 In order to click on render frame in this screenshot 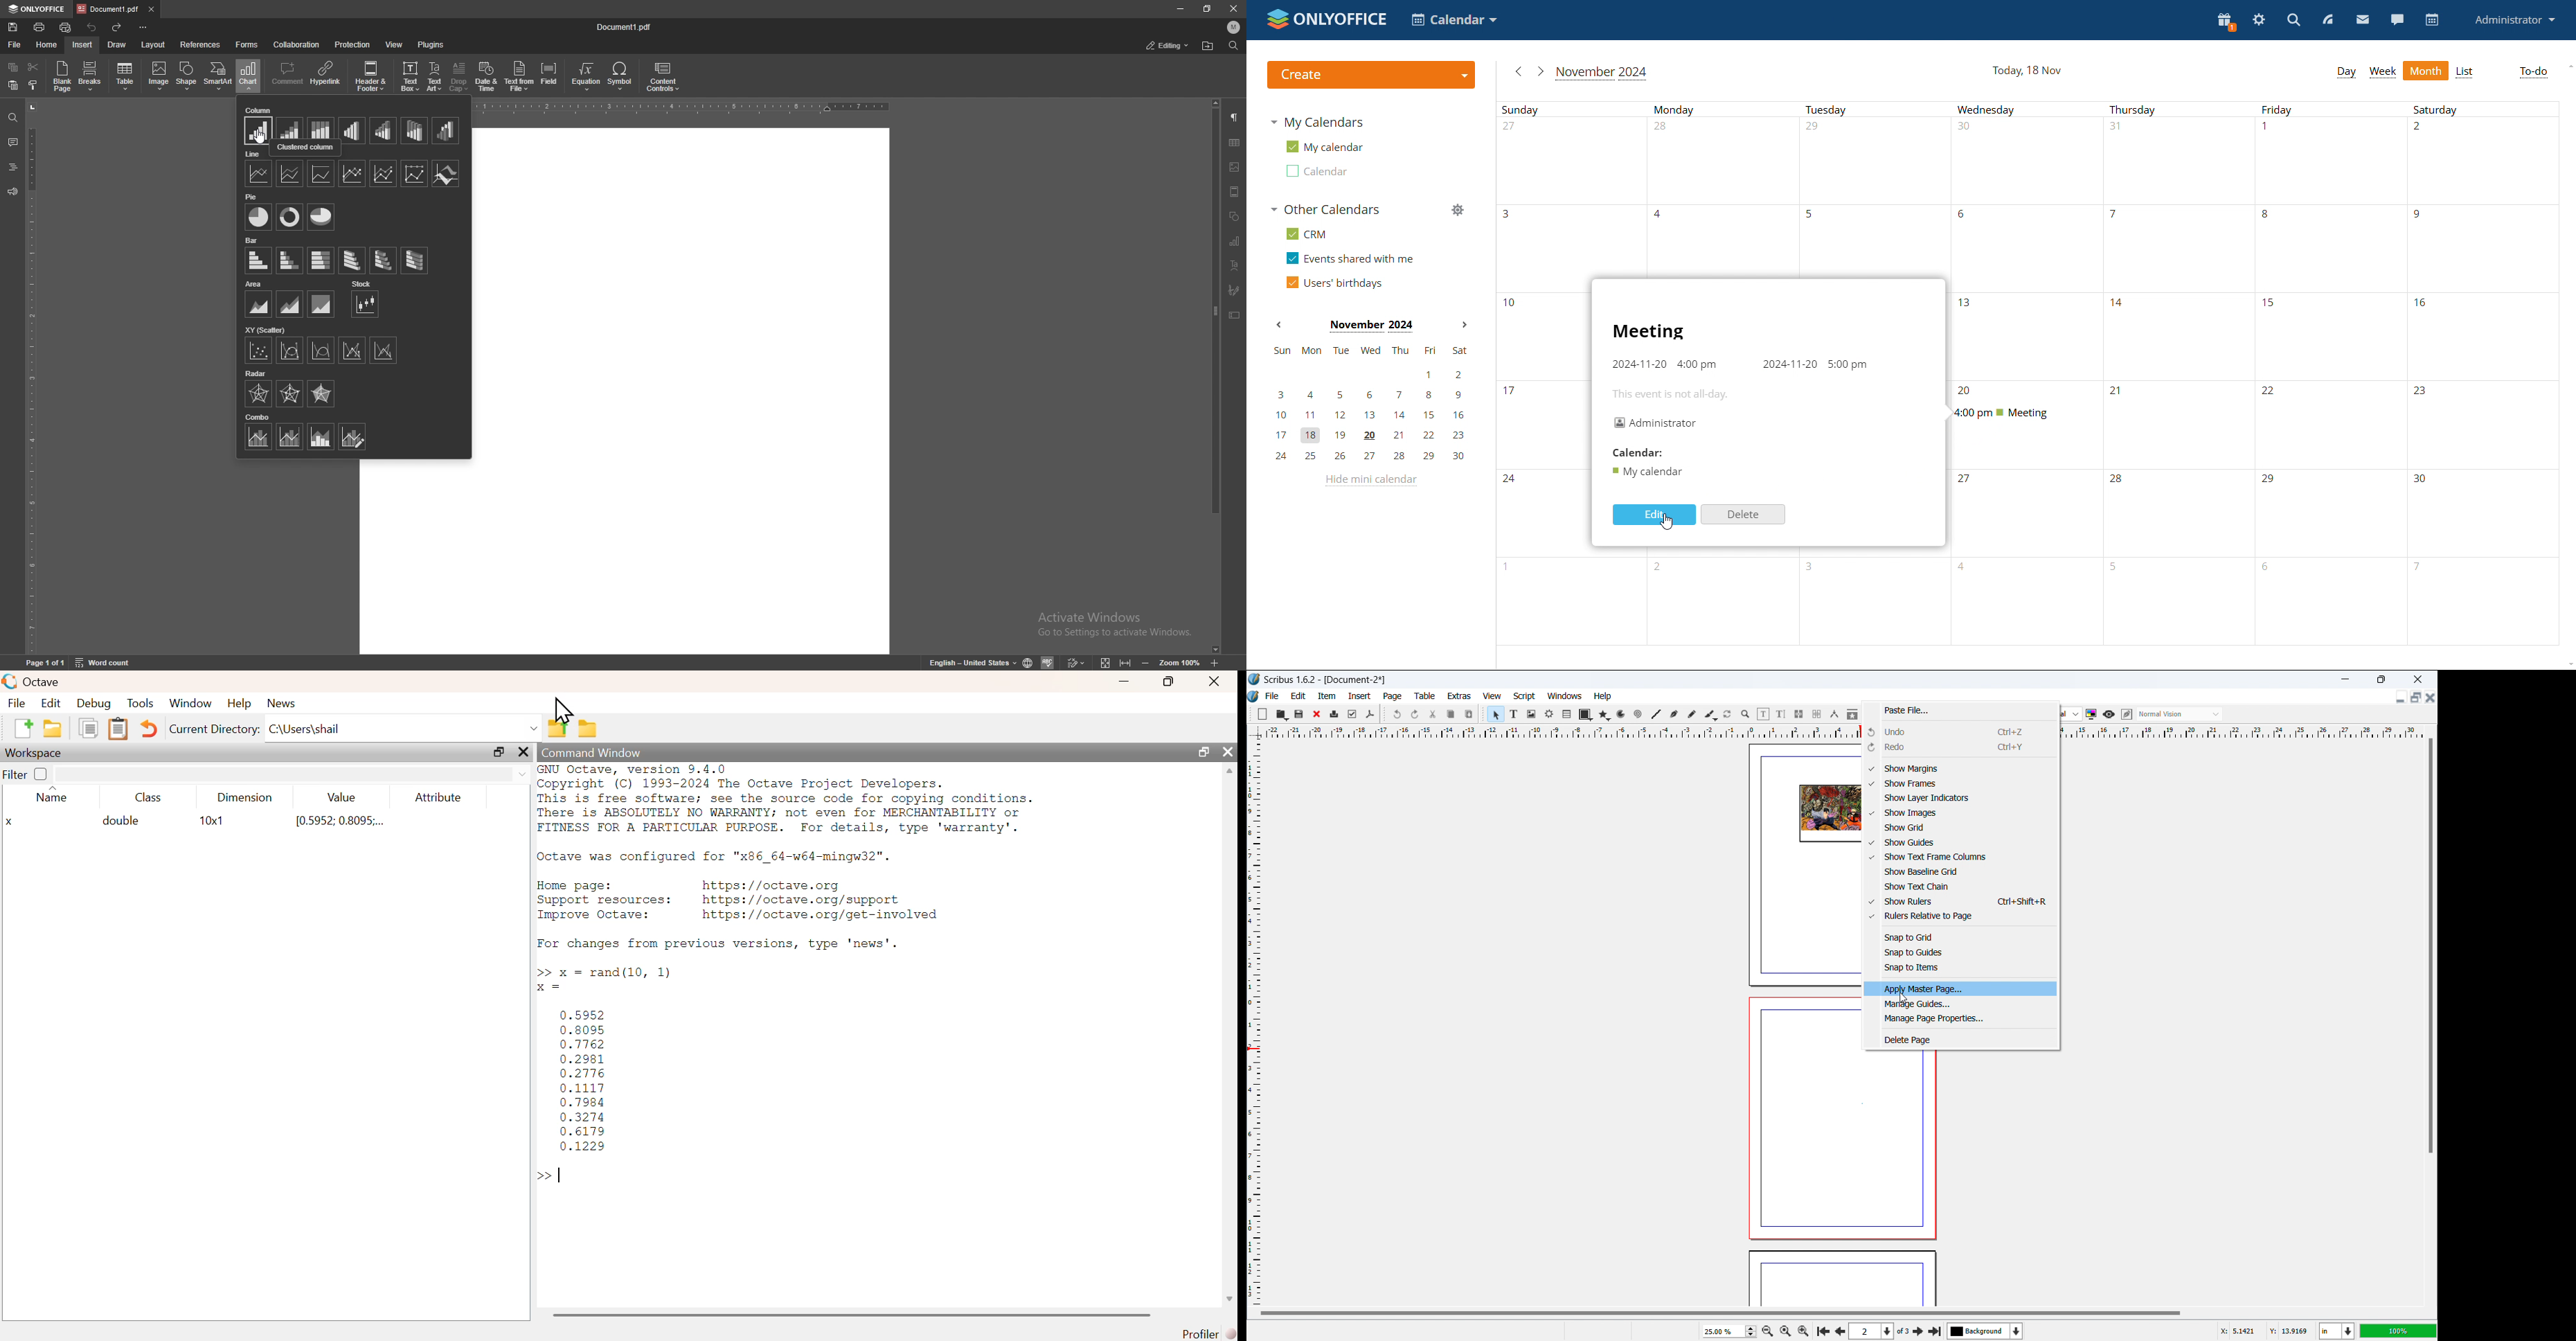, I will do `click(1549, 714)`.